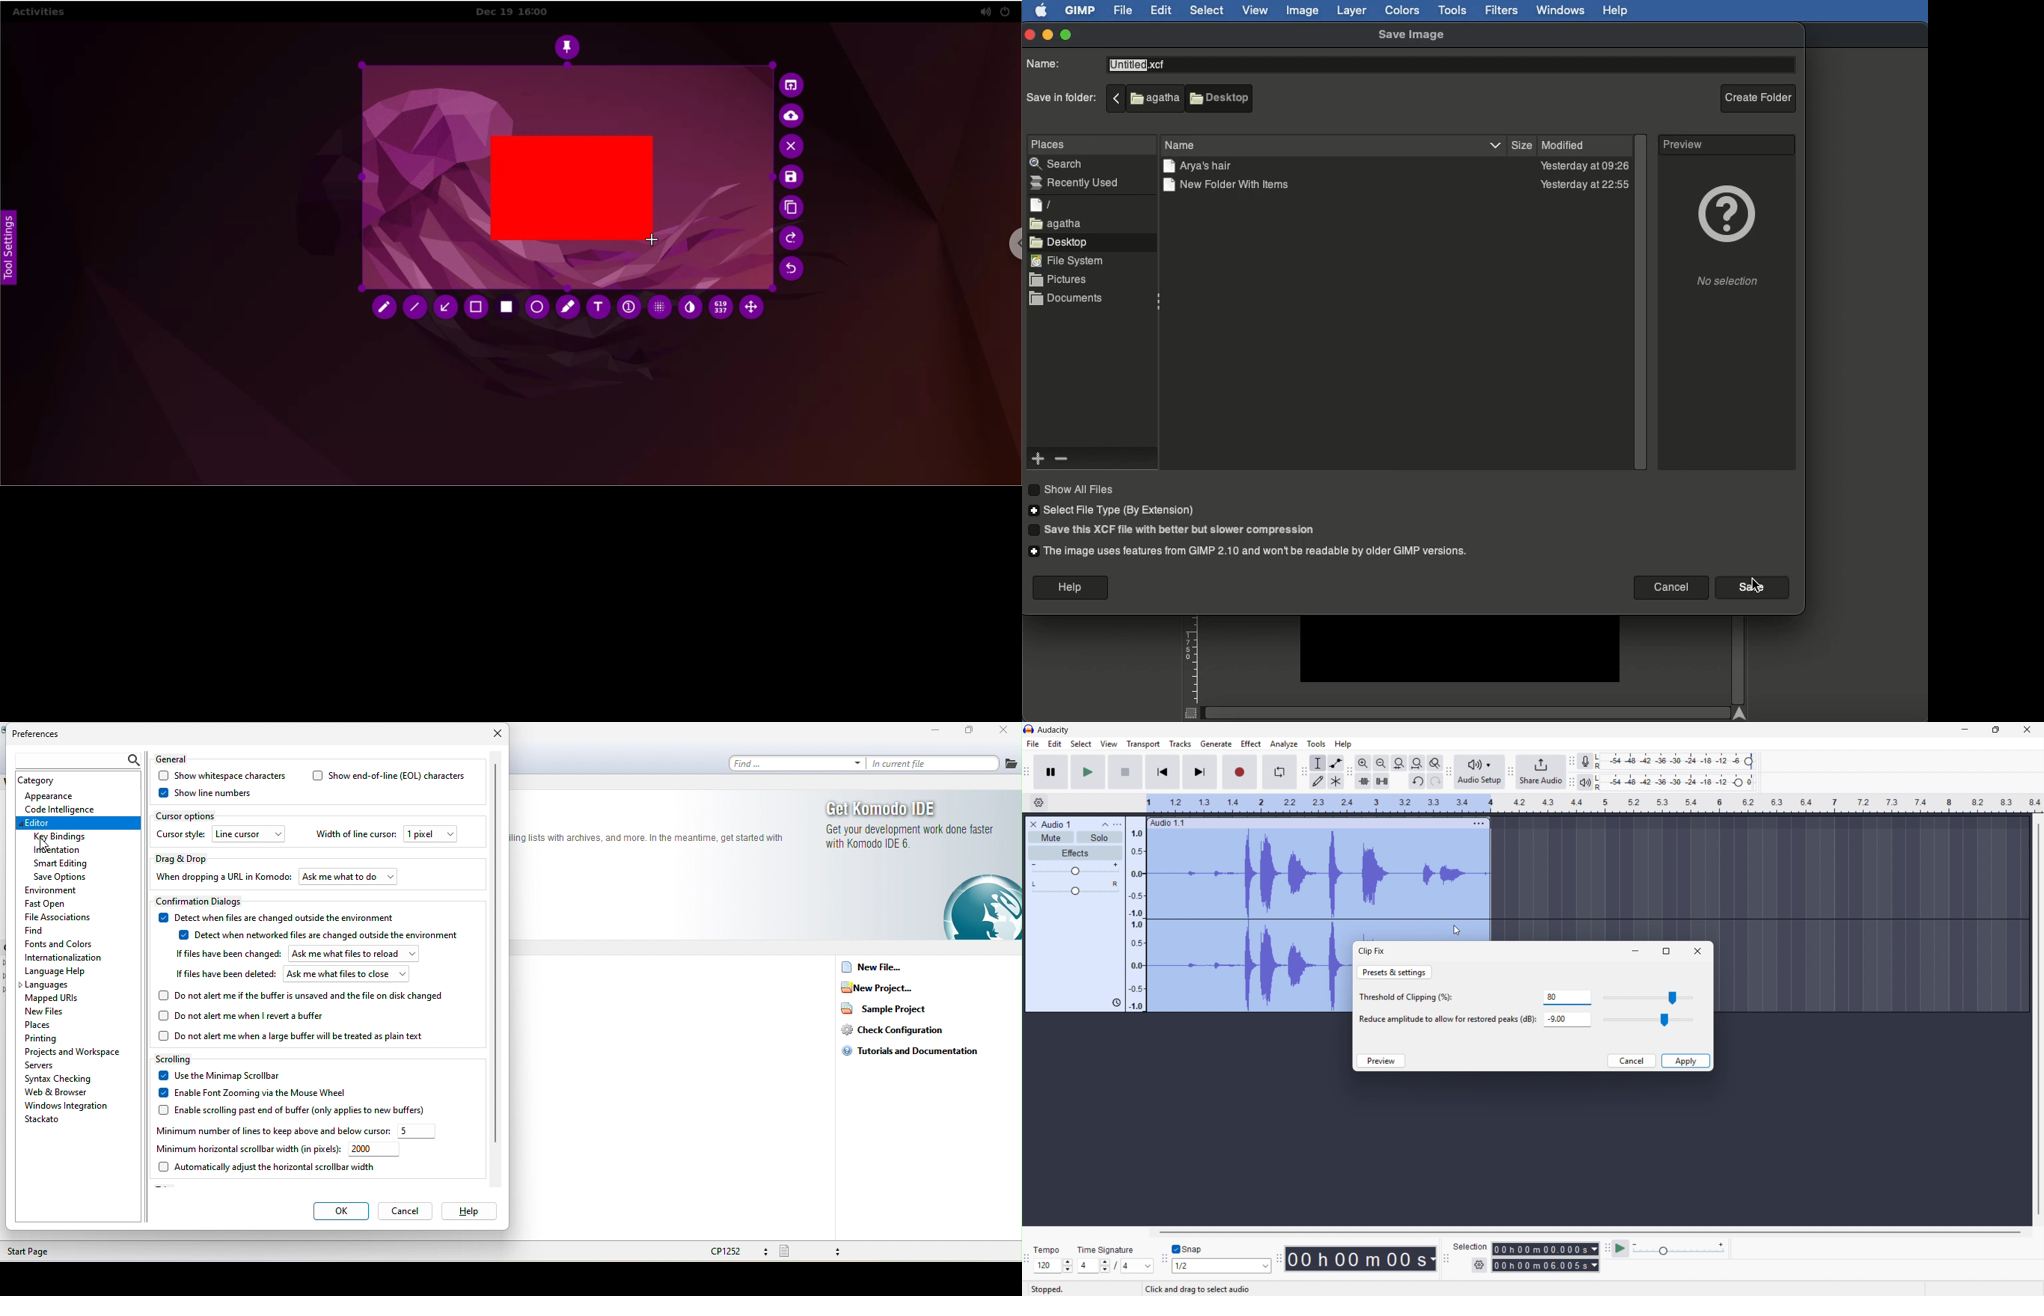  What do you see at coordinates (1122, 12) in the screenshot?
I see `File` at bounding box center [1122, 12].